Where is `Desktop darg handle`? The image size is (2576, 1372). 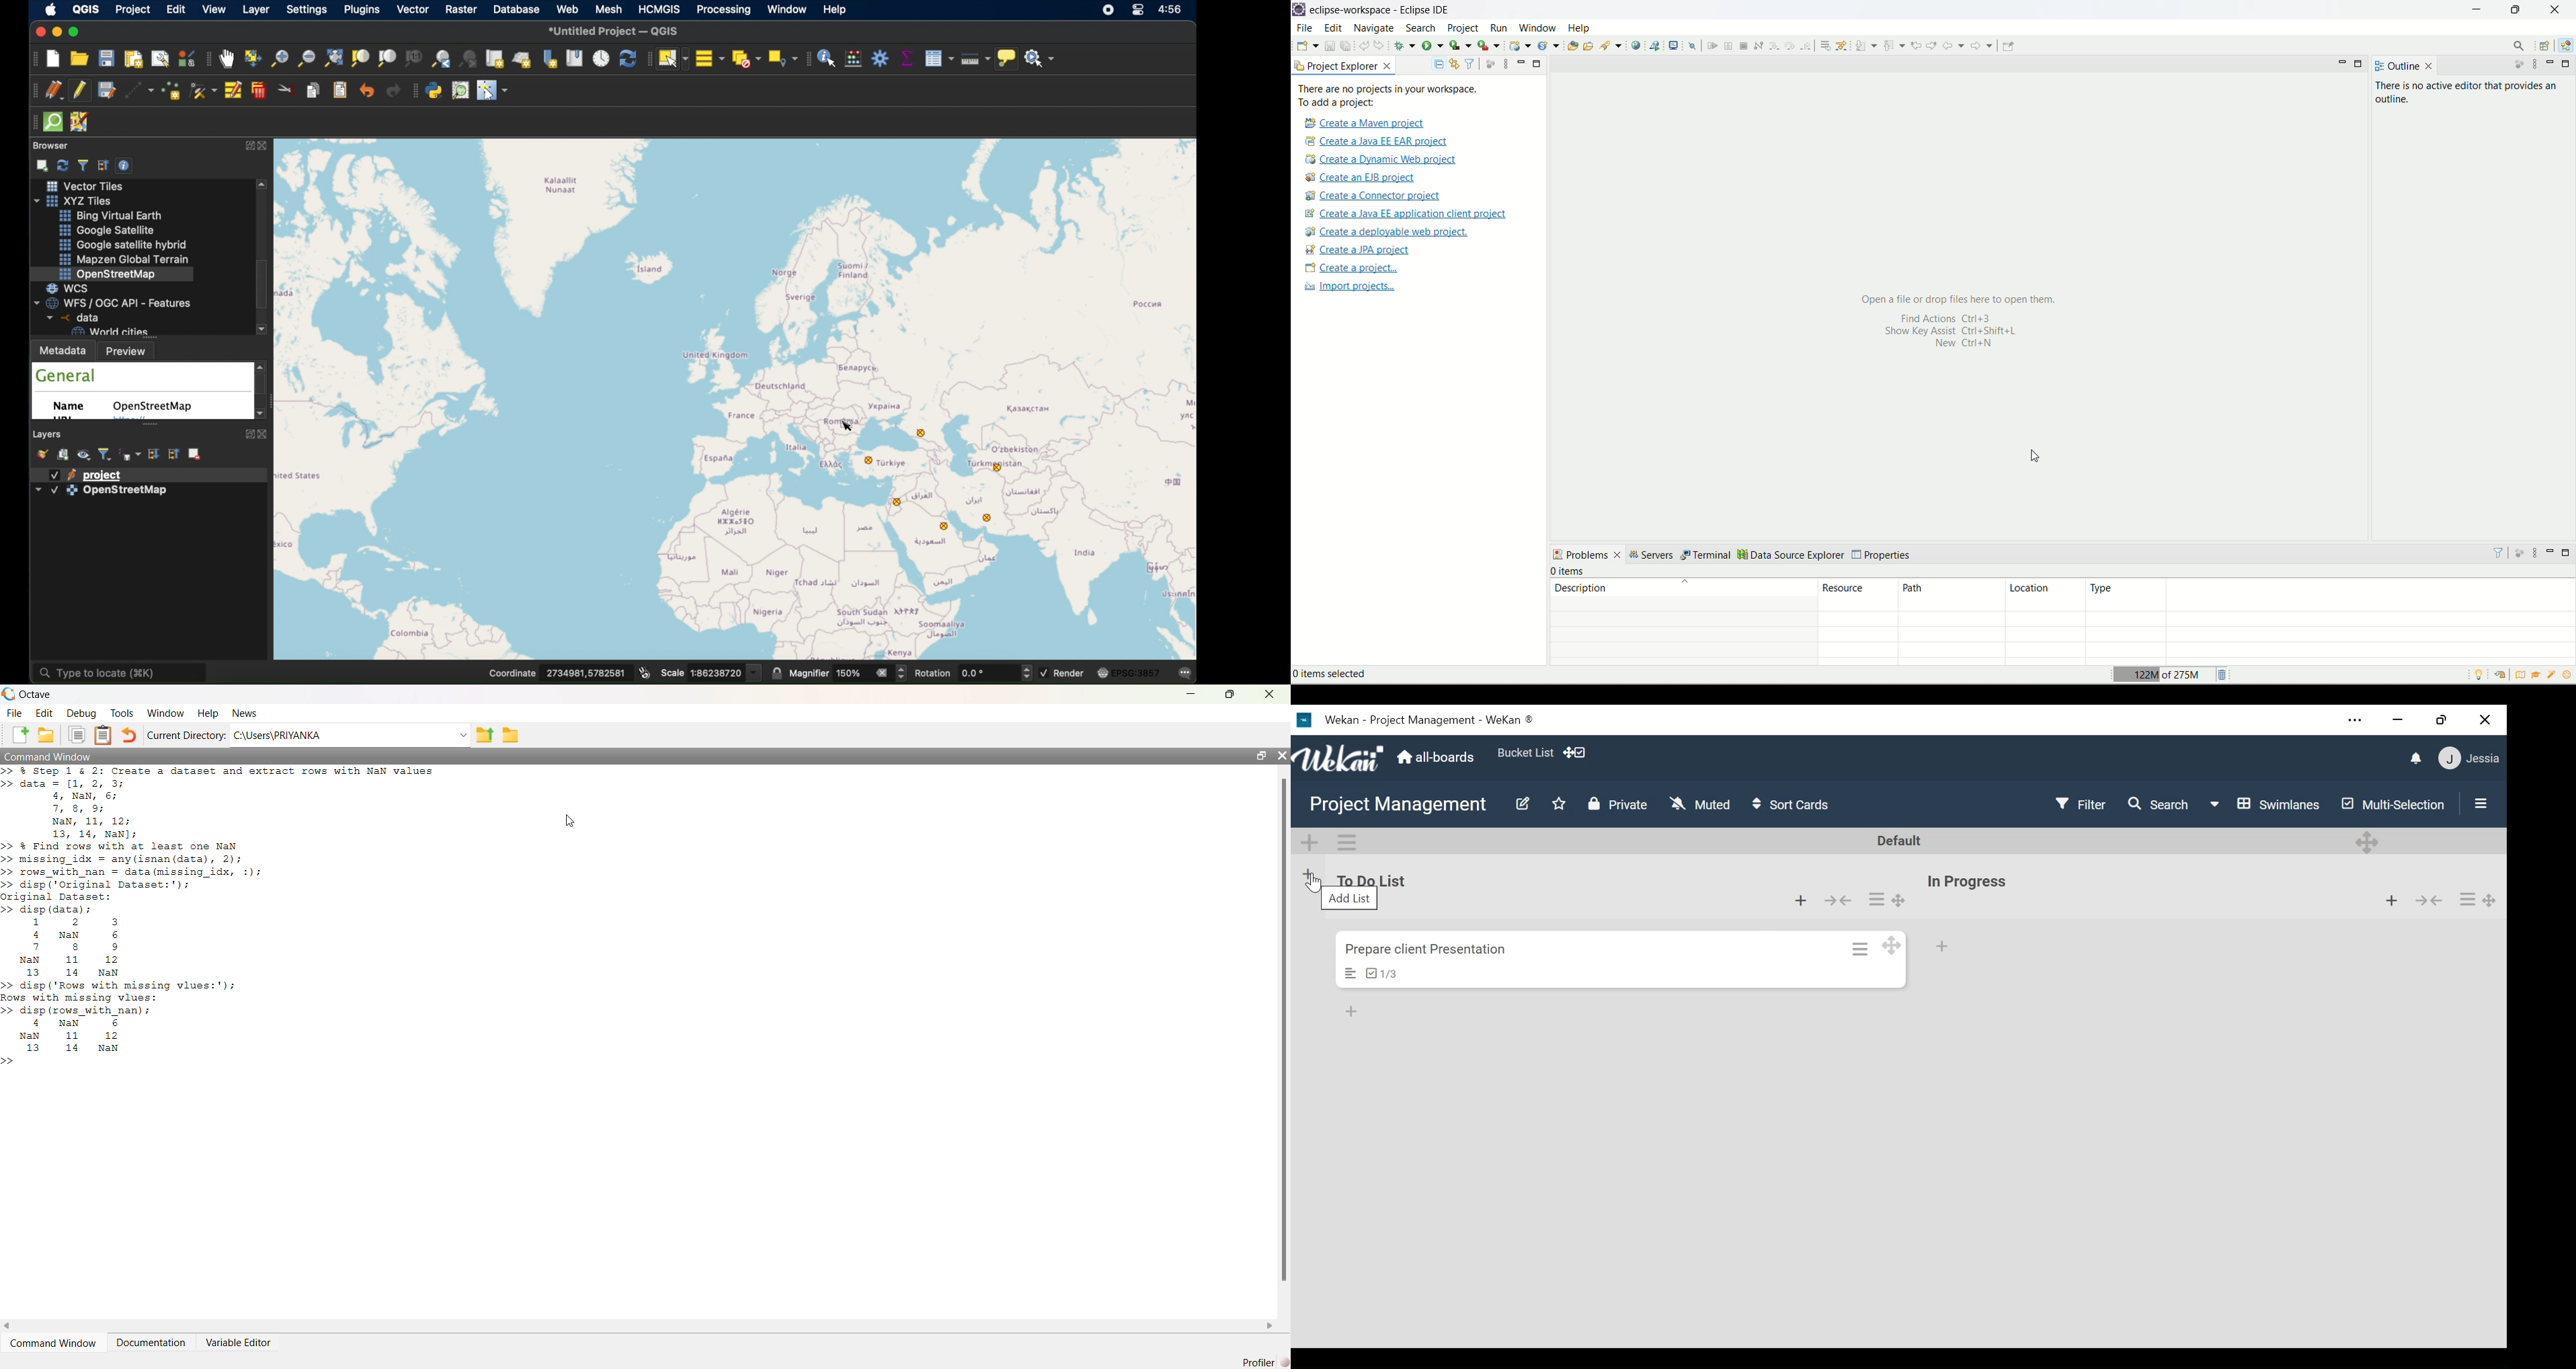
Desktop darg handle is located at coordinates (2369, 842).